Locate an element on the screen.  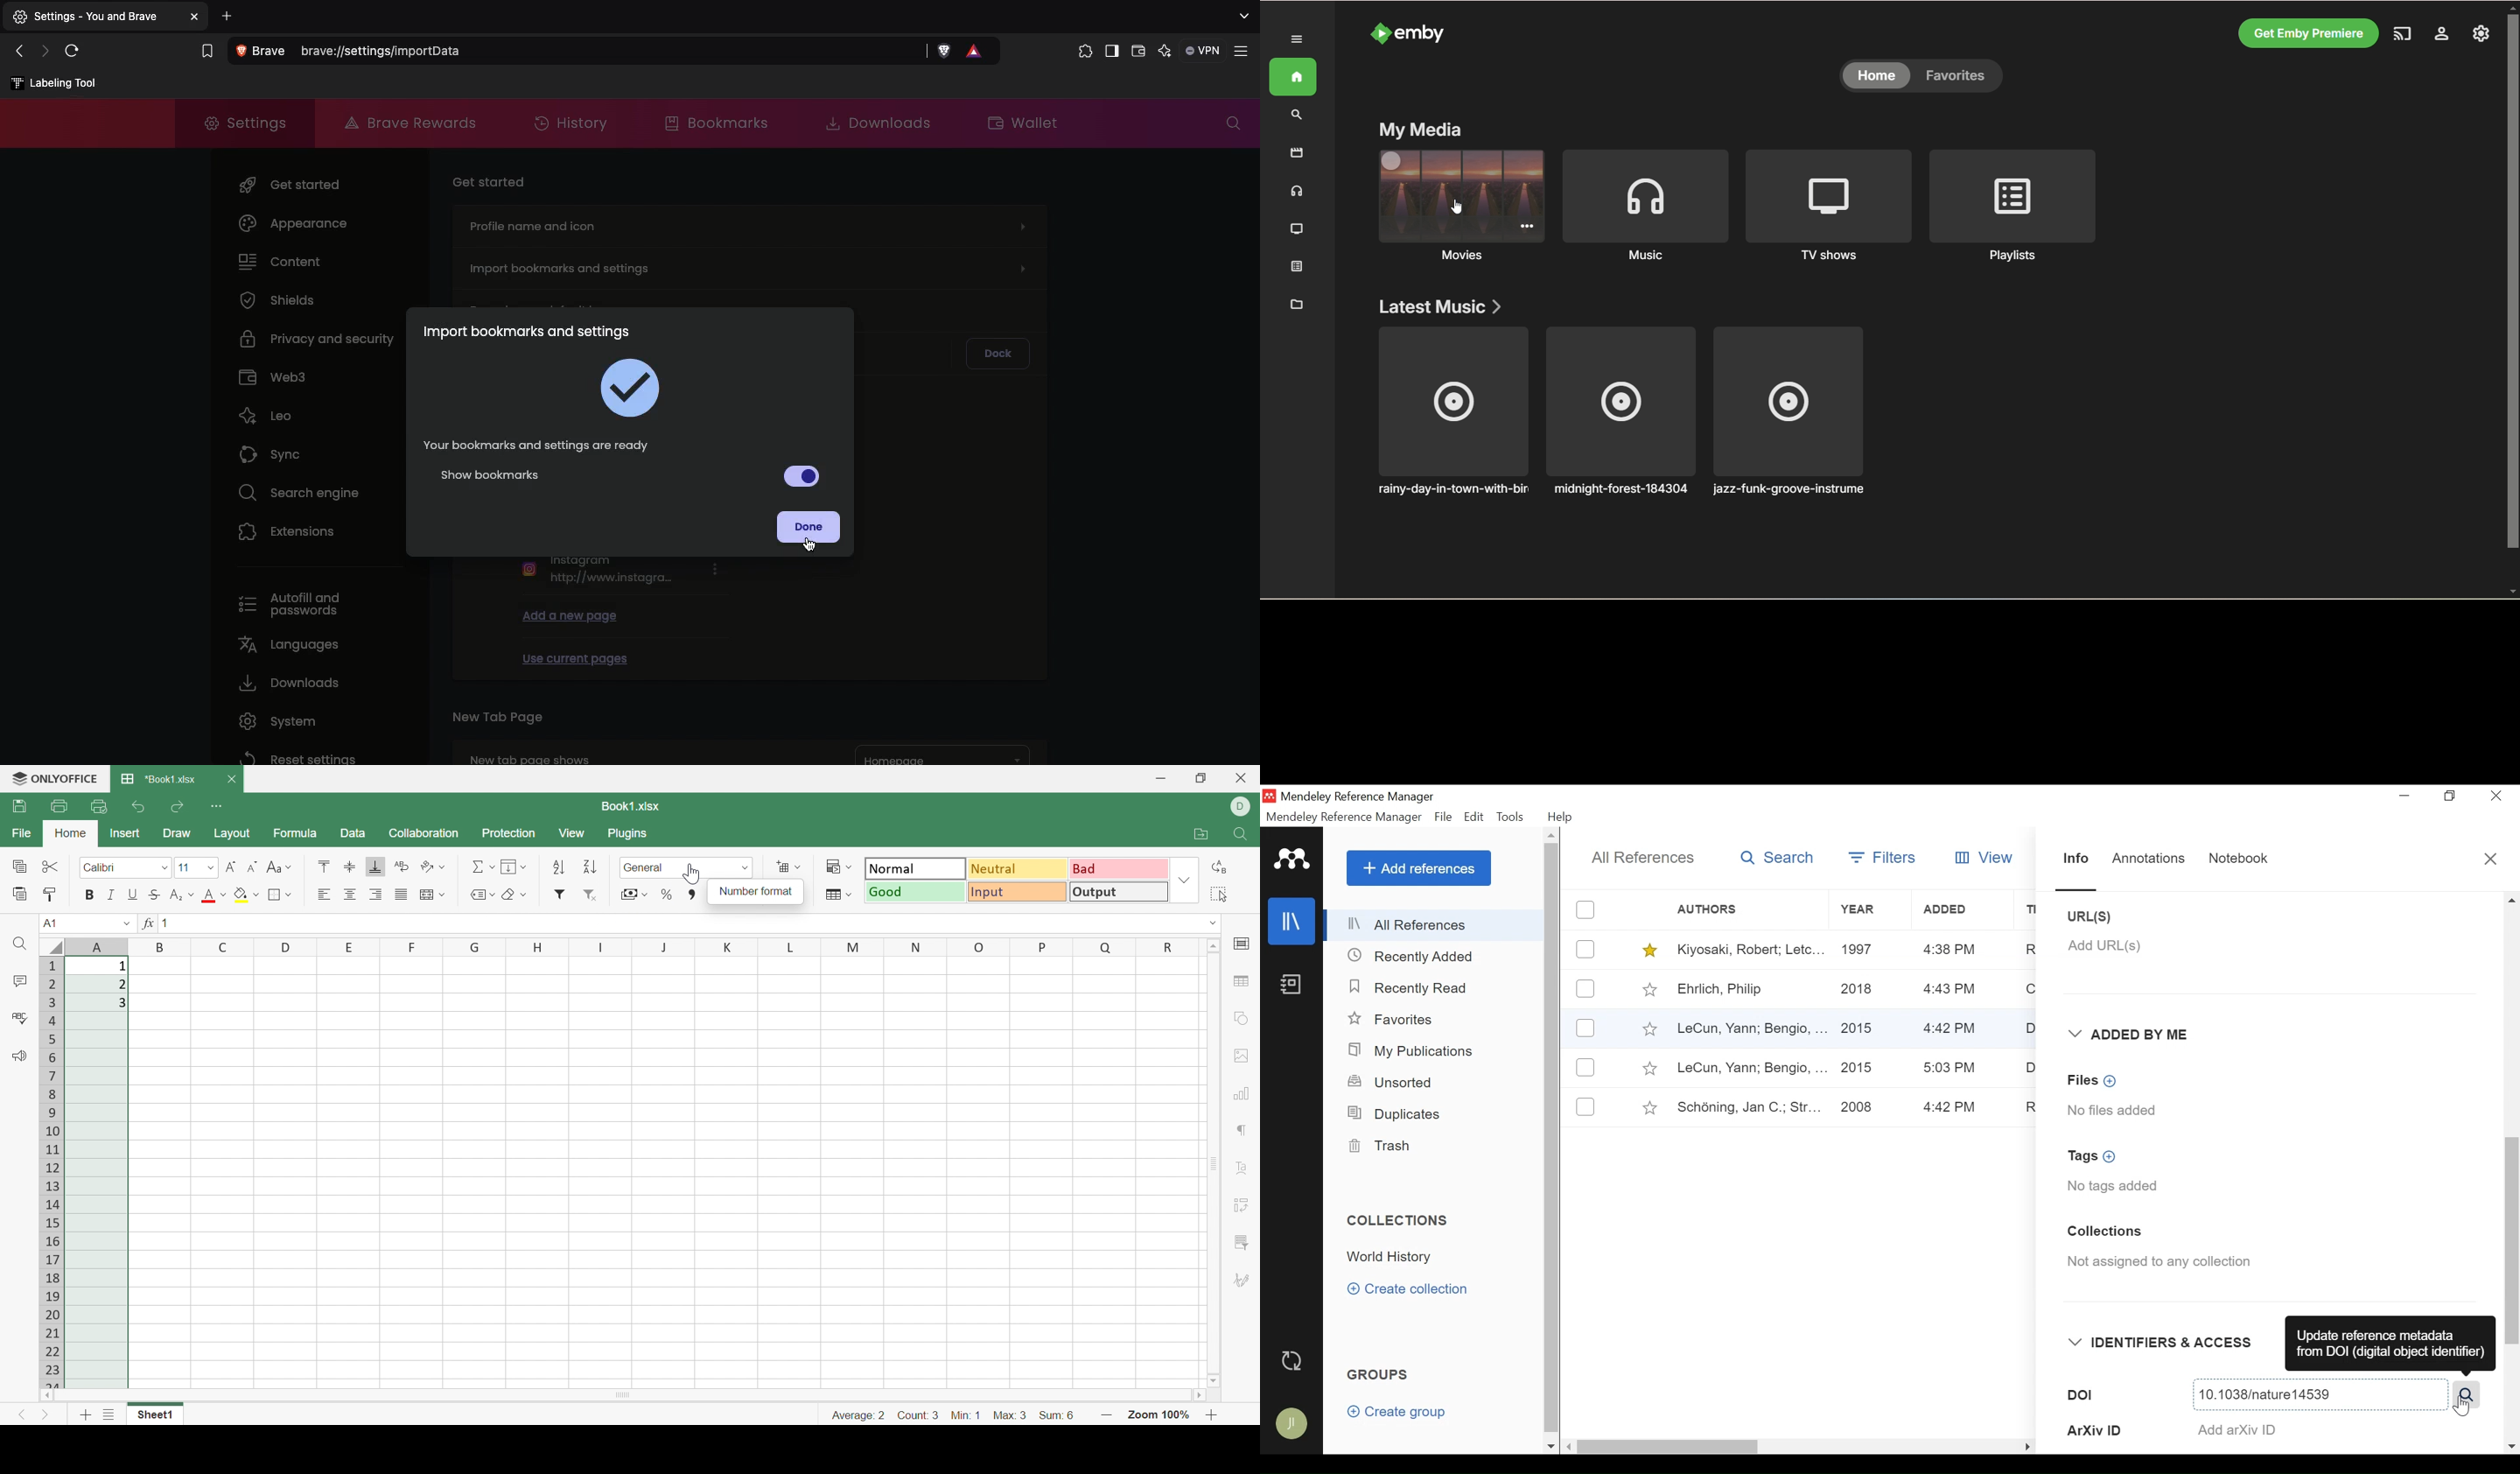
Wrap text is located at coordinates (404, 866).